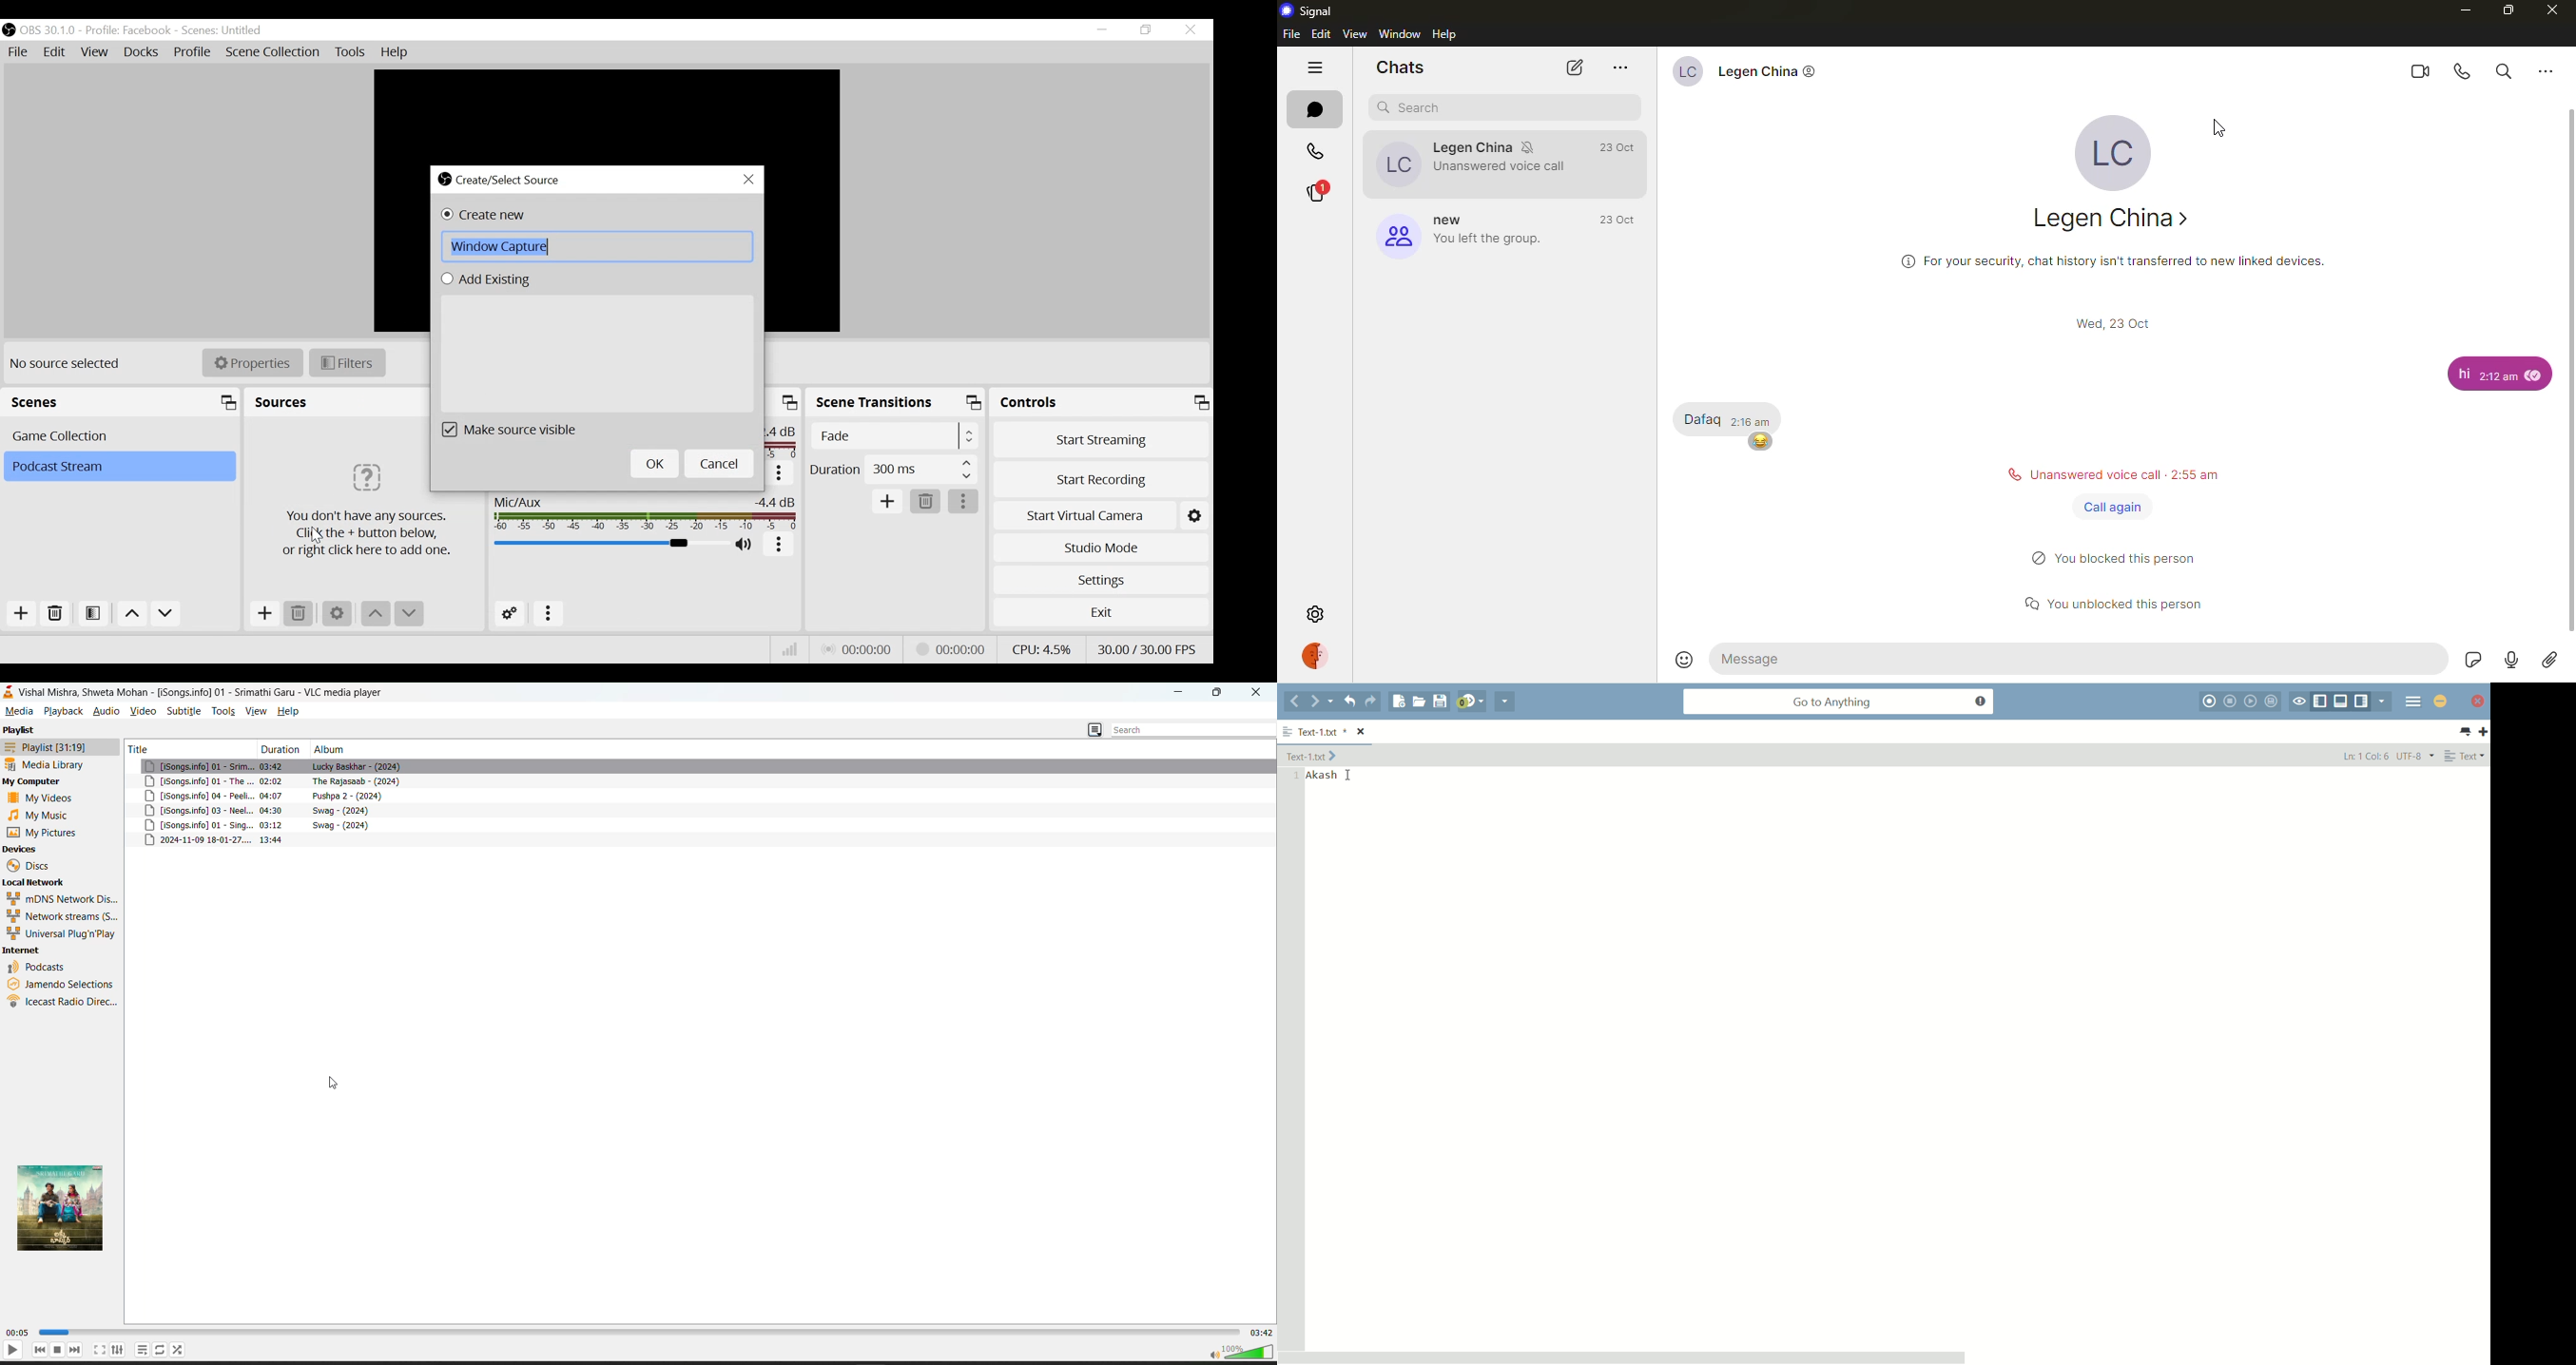 The image size is (2576, 1372). Describe the element at coordinates (749, 179) in the screenshot. I see `Close` at that location.